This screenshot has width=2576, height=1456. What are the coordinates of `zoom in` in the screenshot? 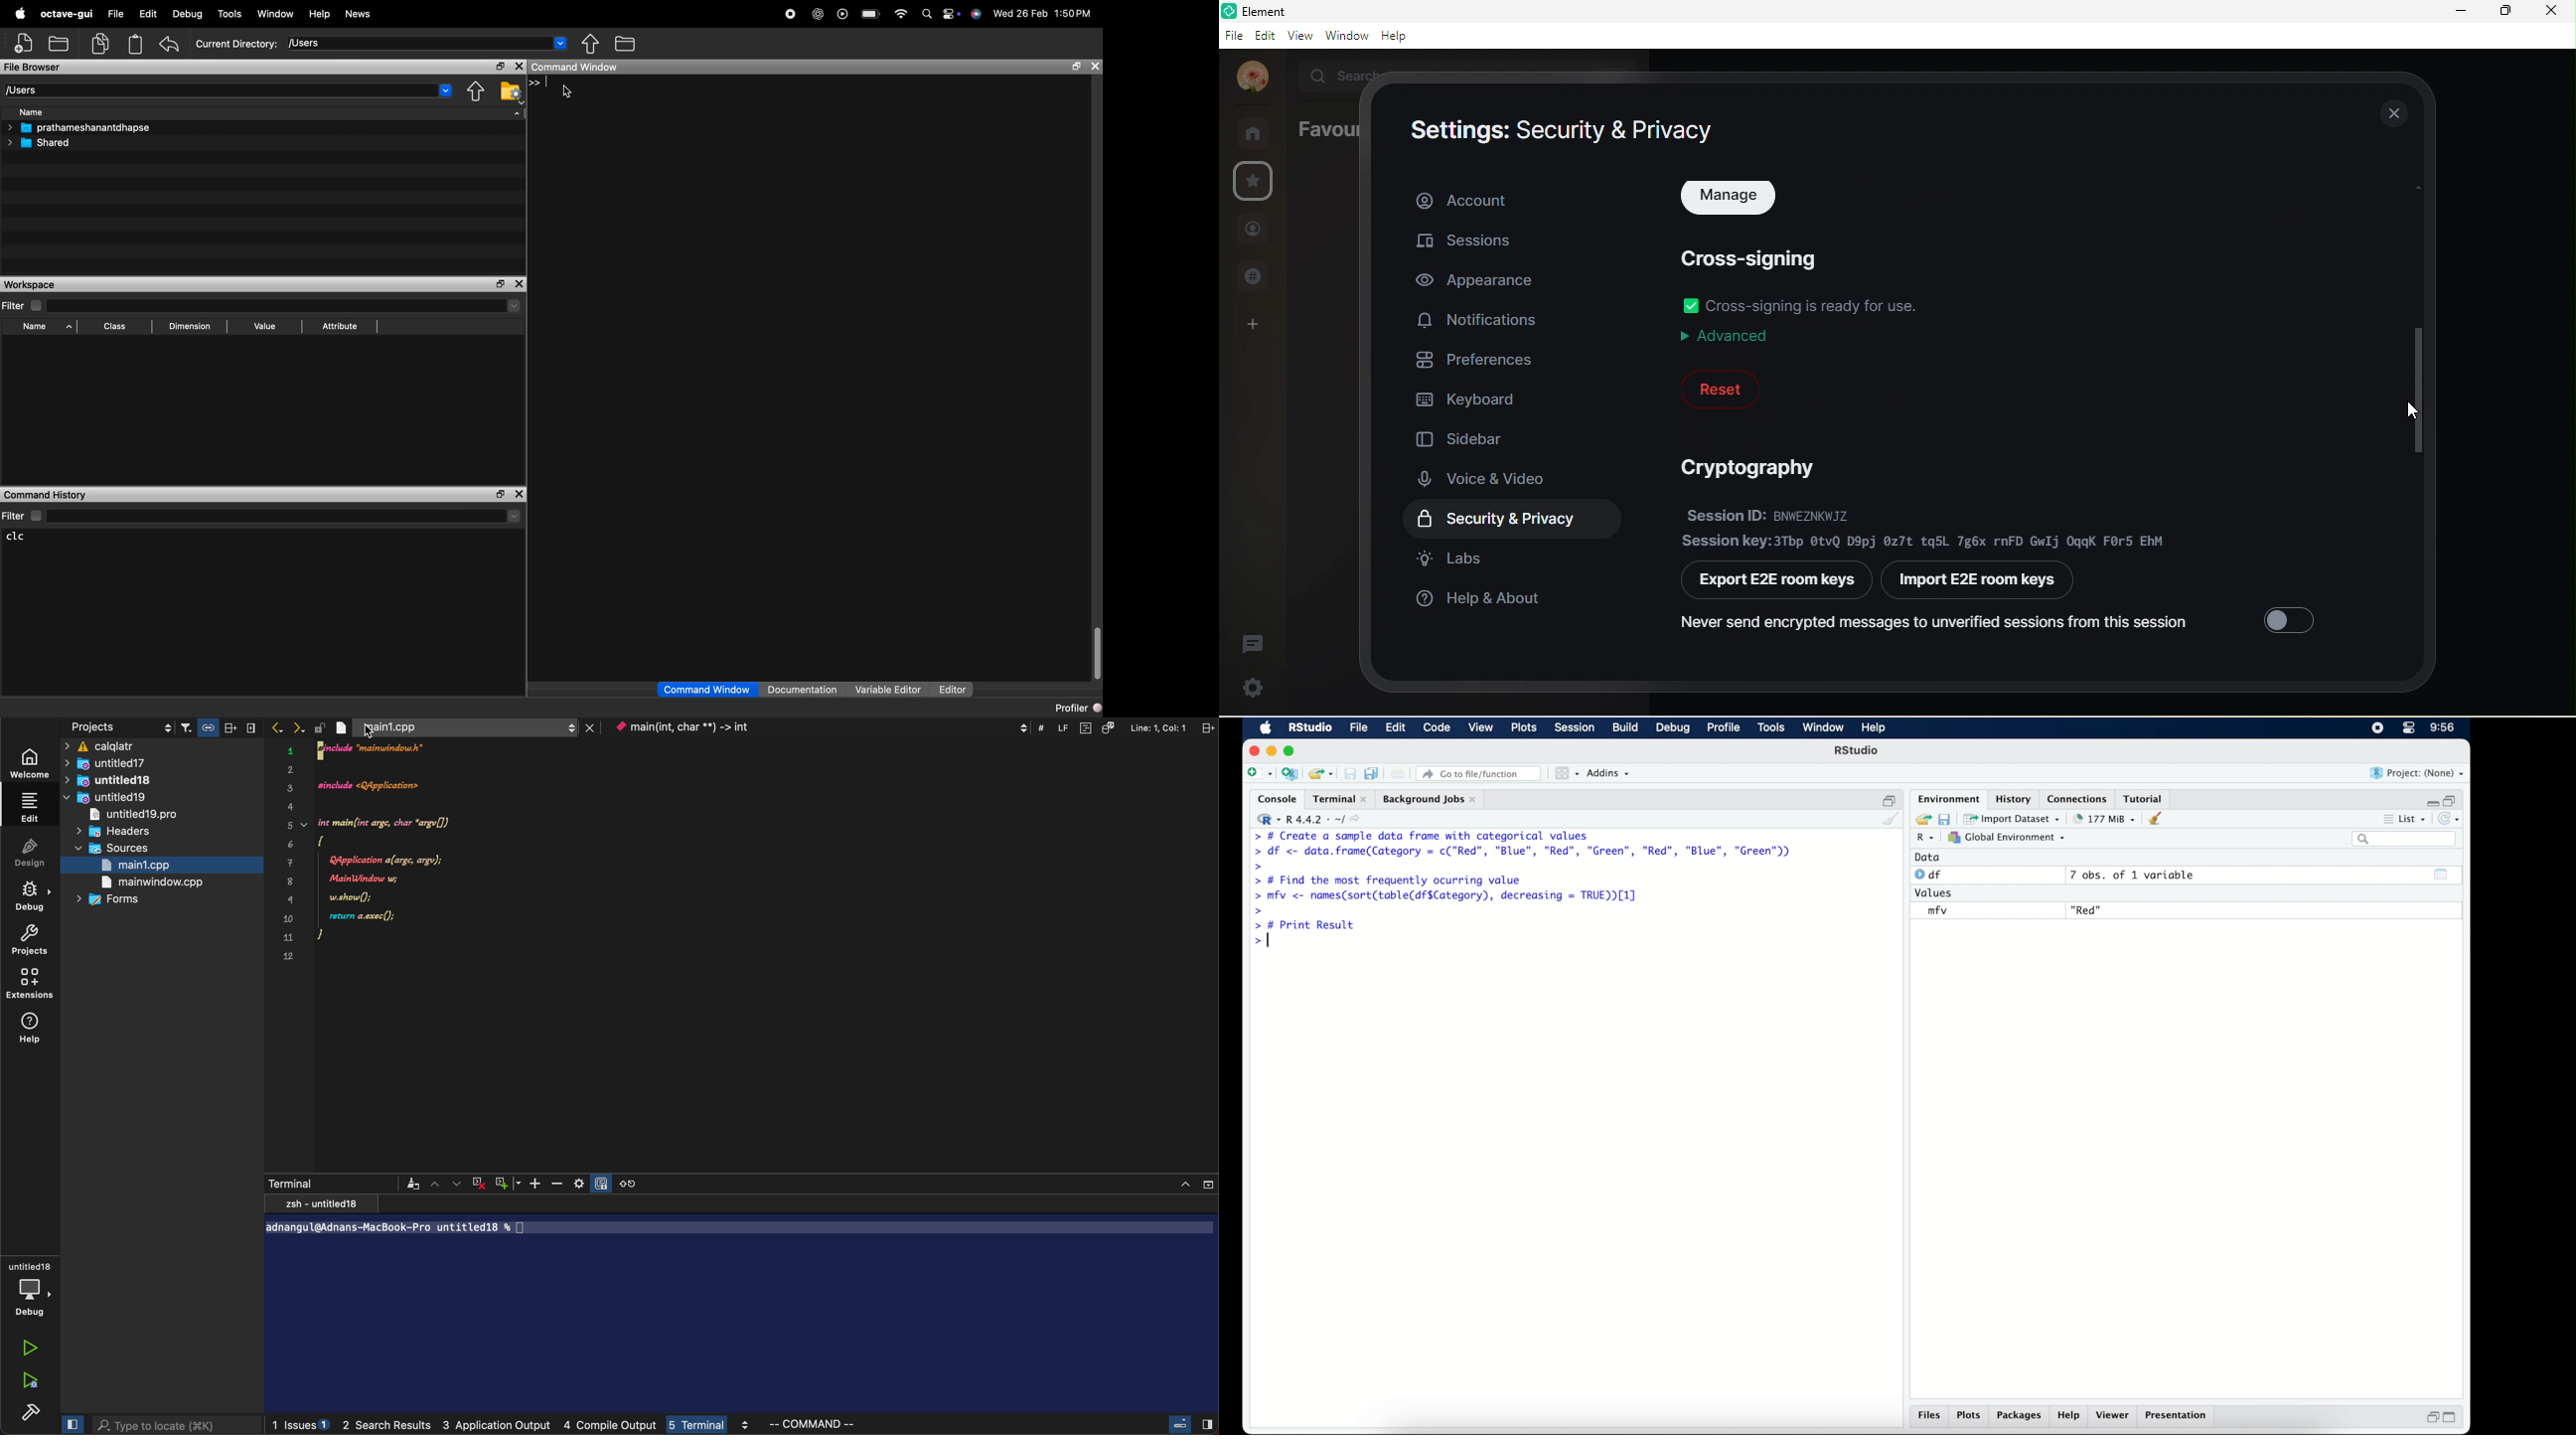 It's located at (536, 1183).